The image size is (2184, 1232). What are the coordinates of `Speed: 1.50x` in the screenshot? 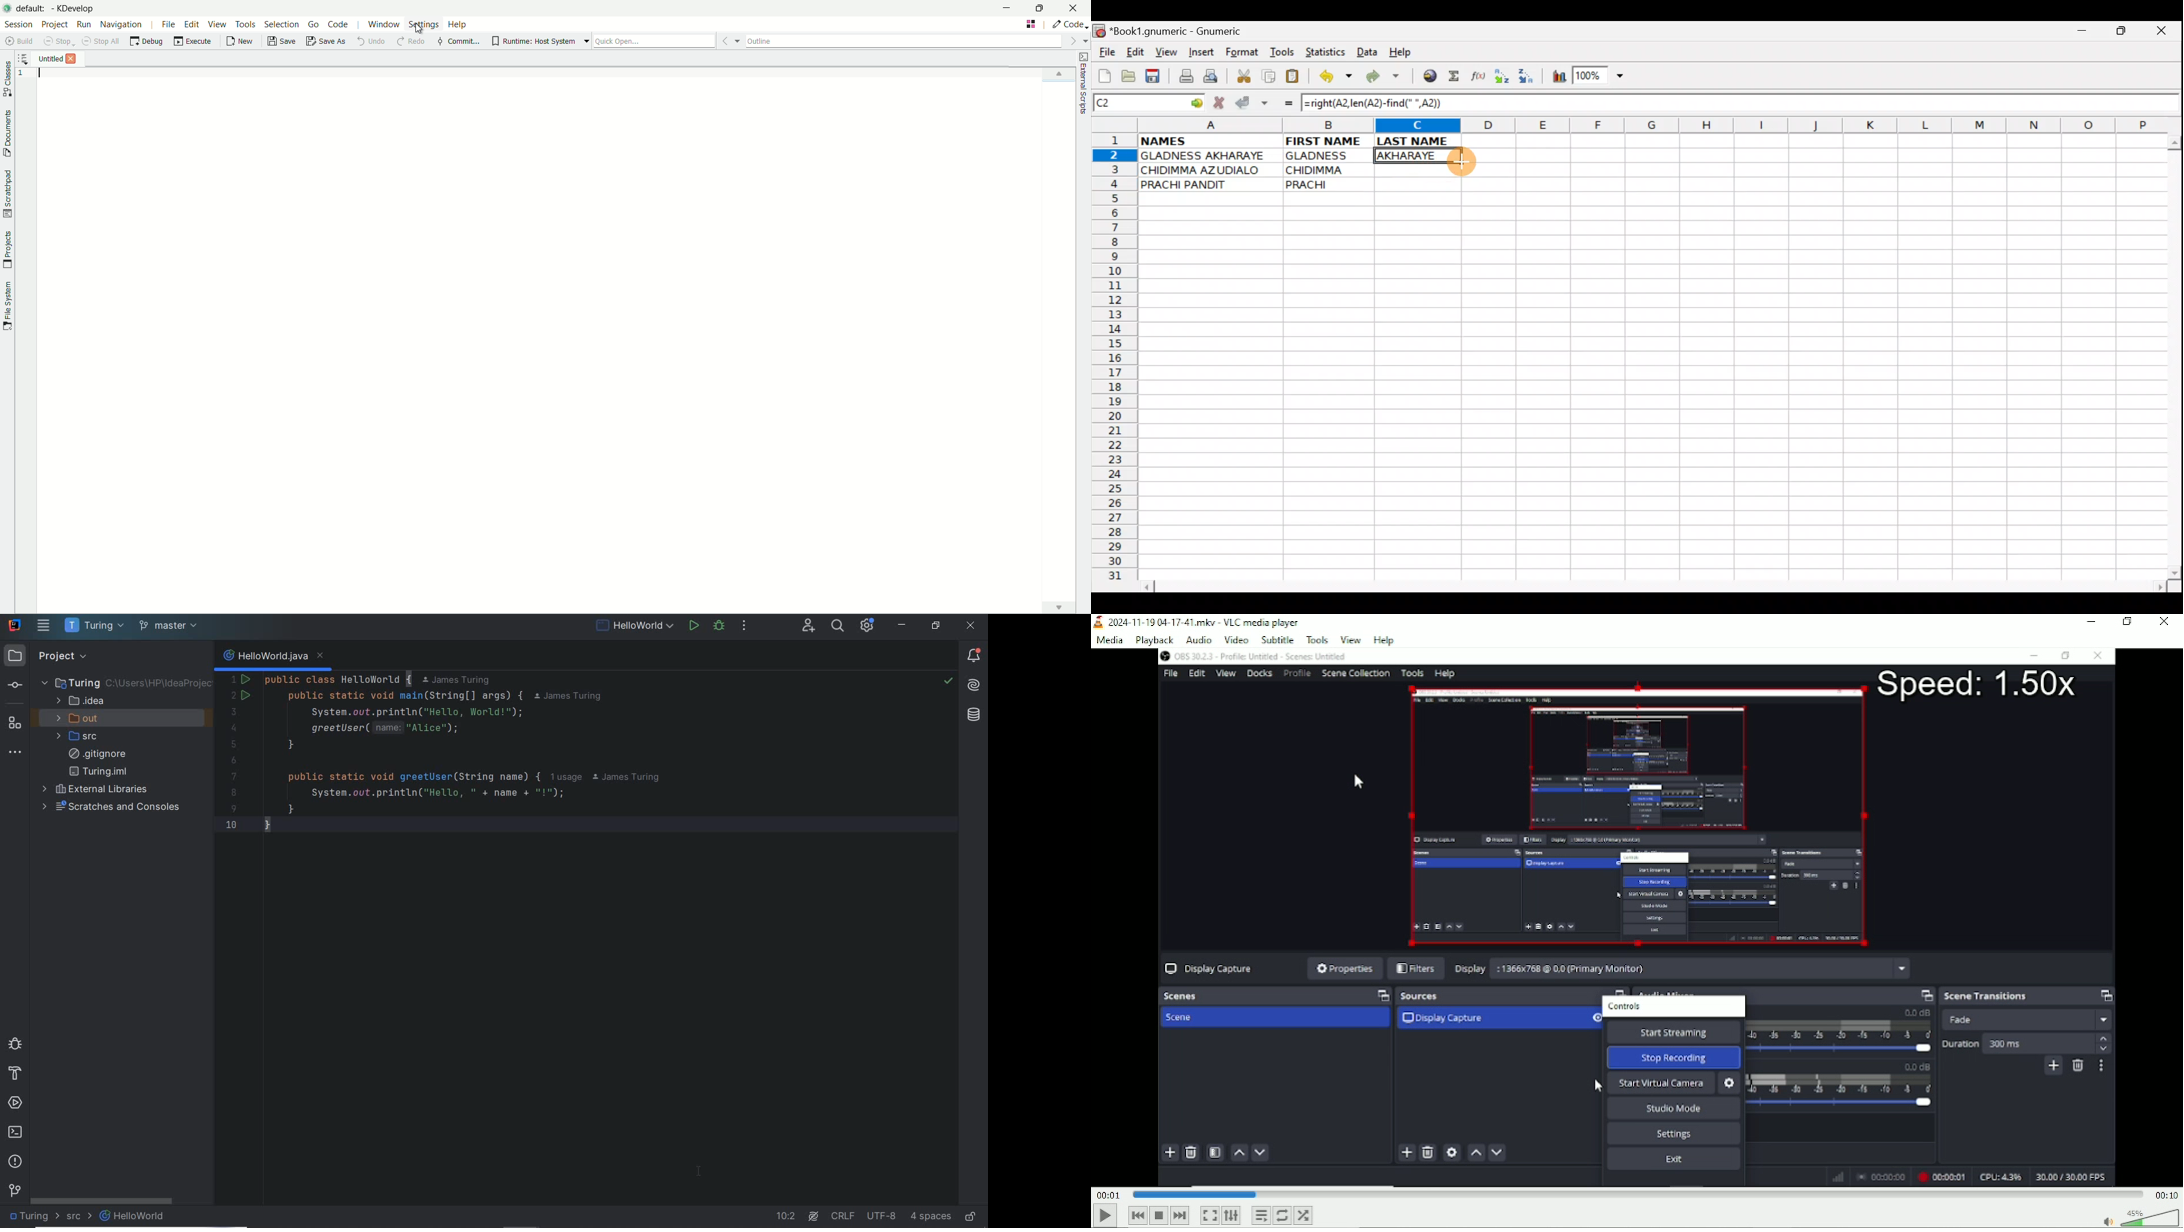 It's located at (1976, 686).